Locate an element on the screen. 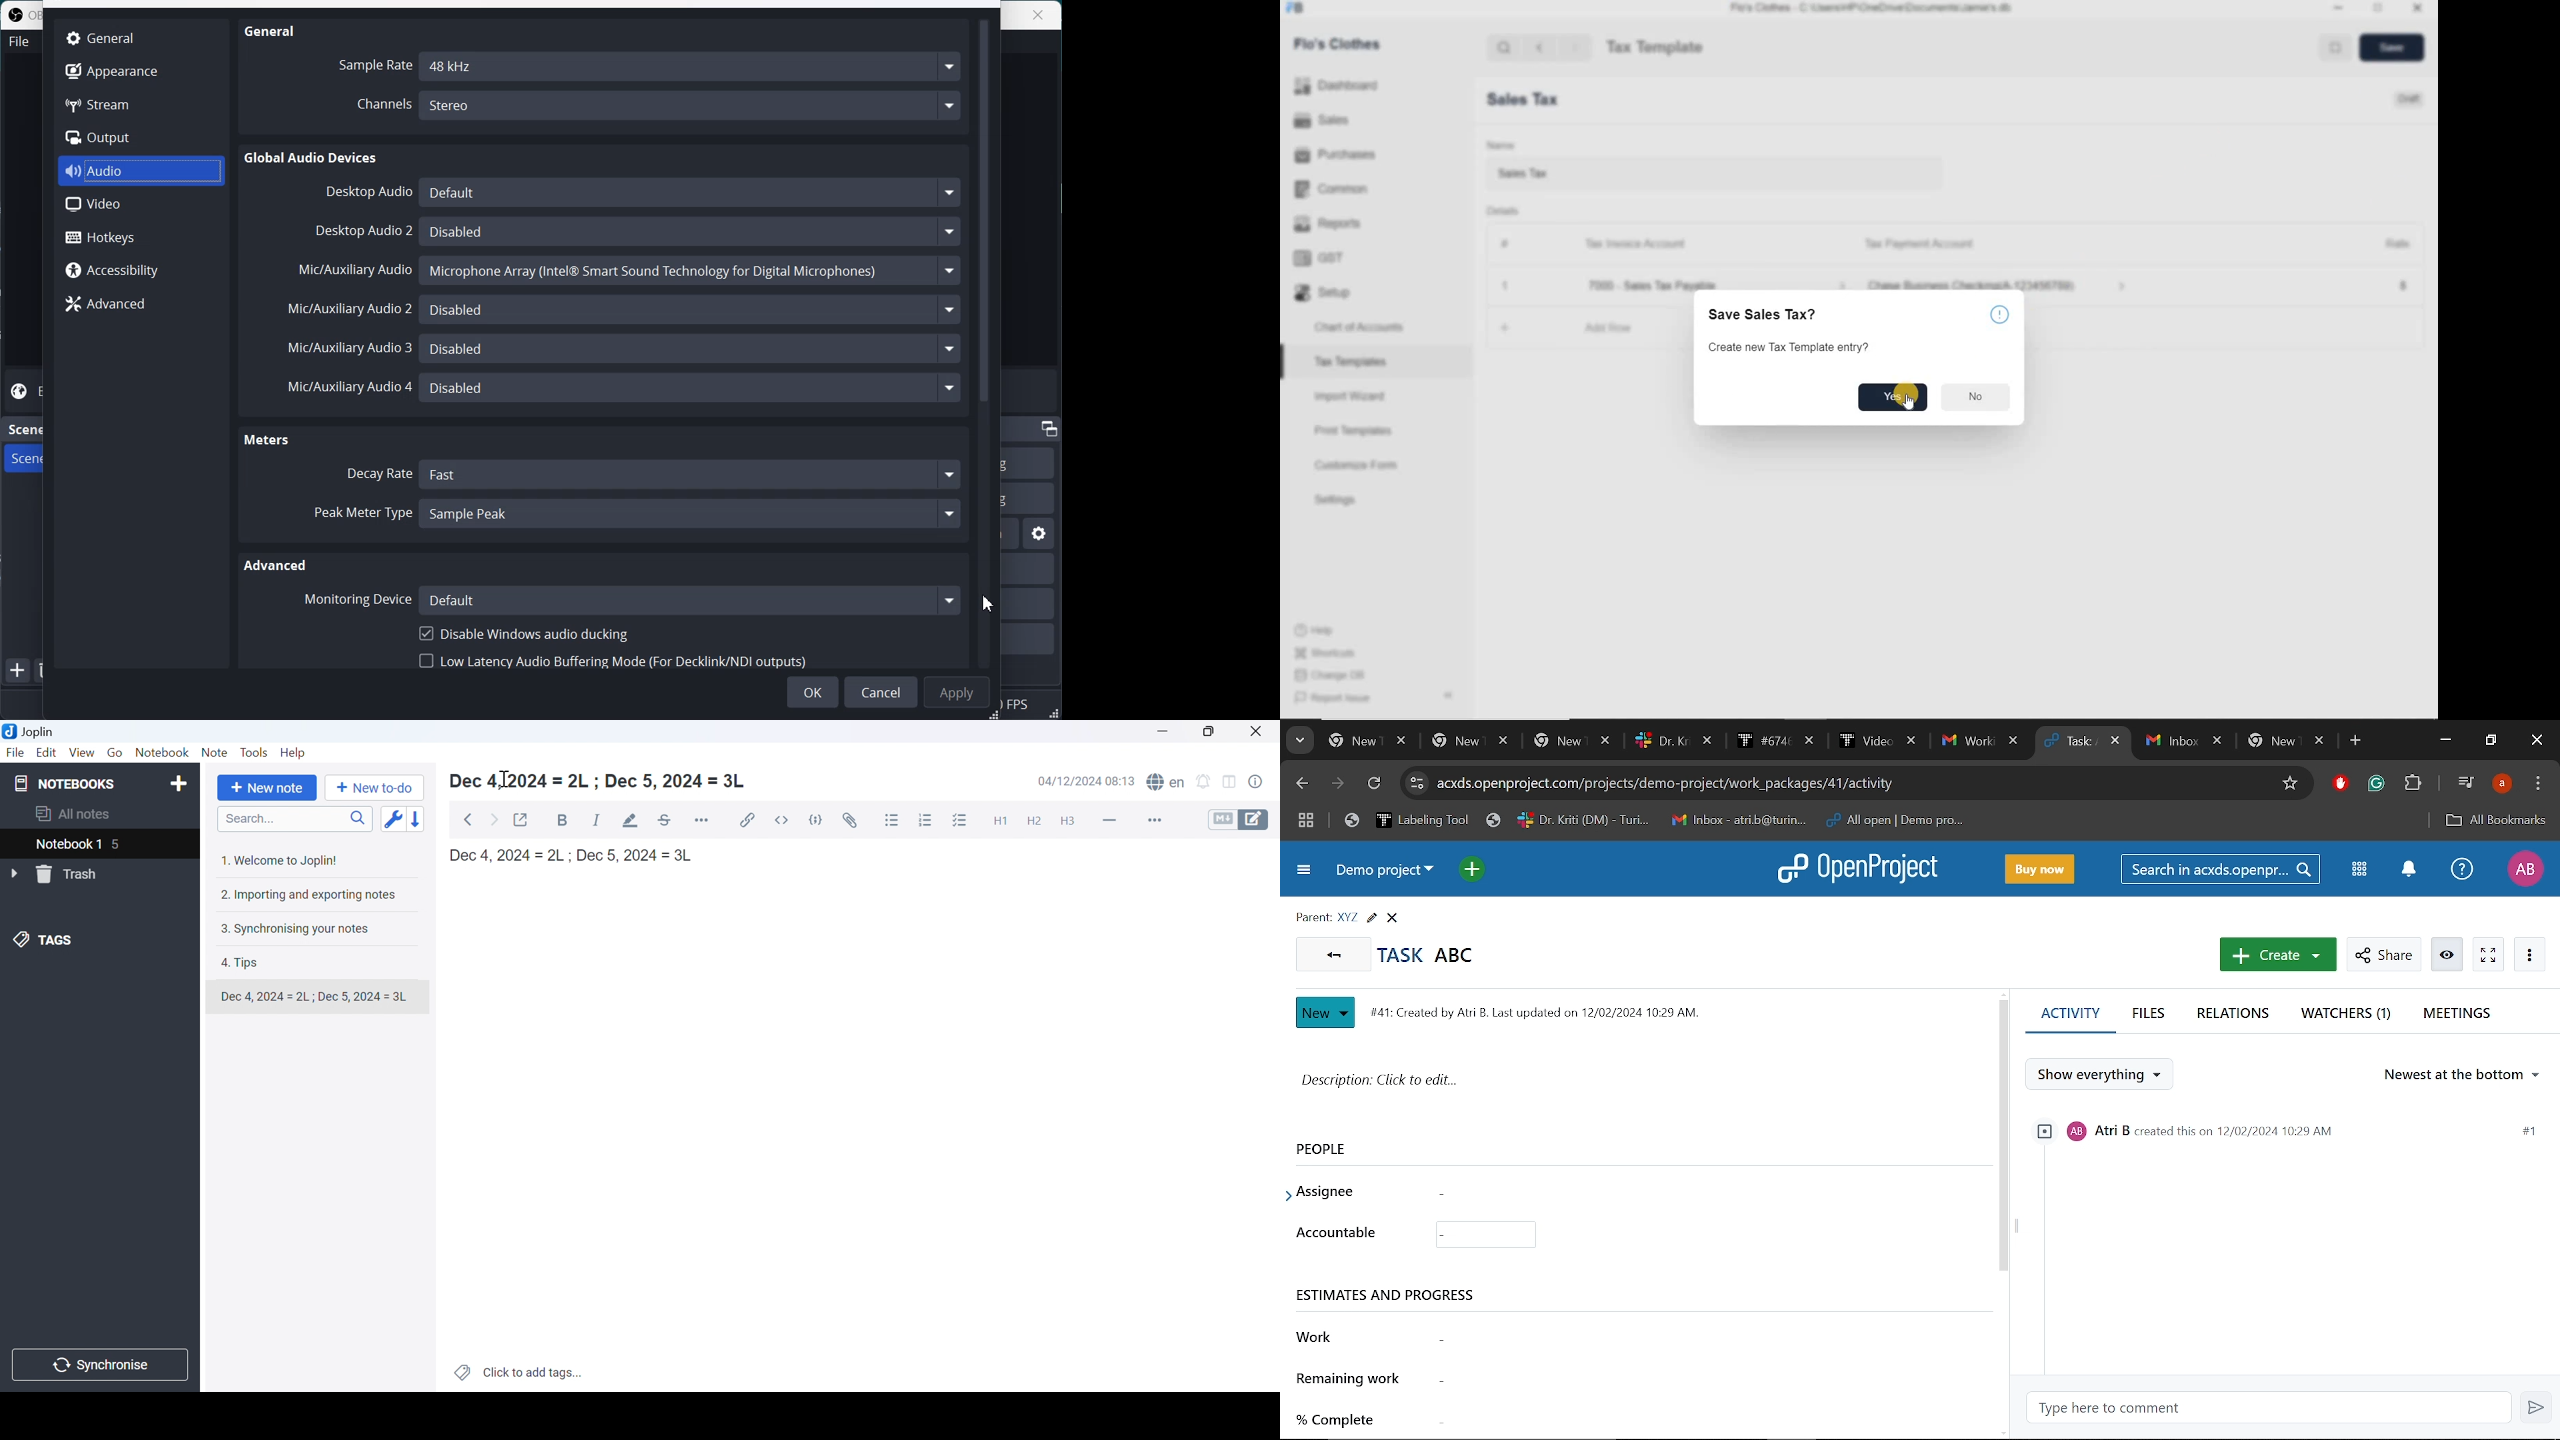 This screenshot has width=2576, height=1456. Video is located at coordinates (141, 205).